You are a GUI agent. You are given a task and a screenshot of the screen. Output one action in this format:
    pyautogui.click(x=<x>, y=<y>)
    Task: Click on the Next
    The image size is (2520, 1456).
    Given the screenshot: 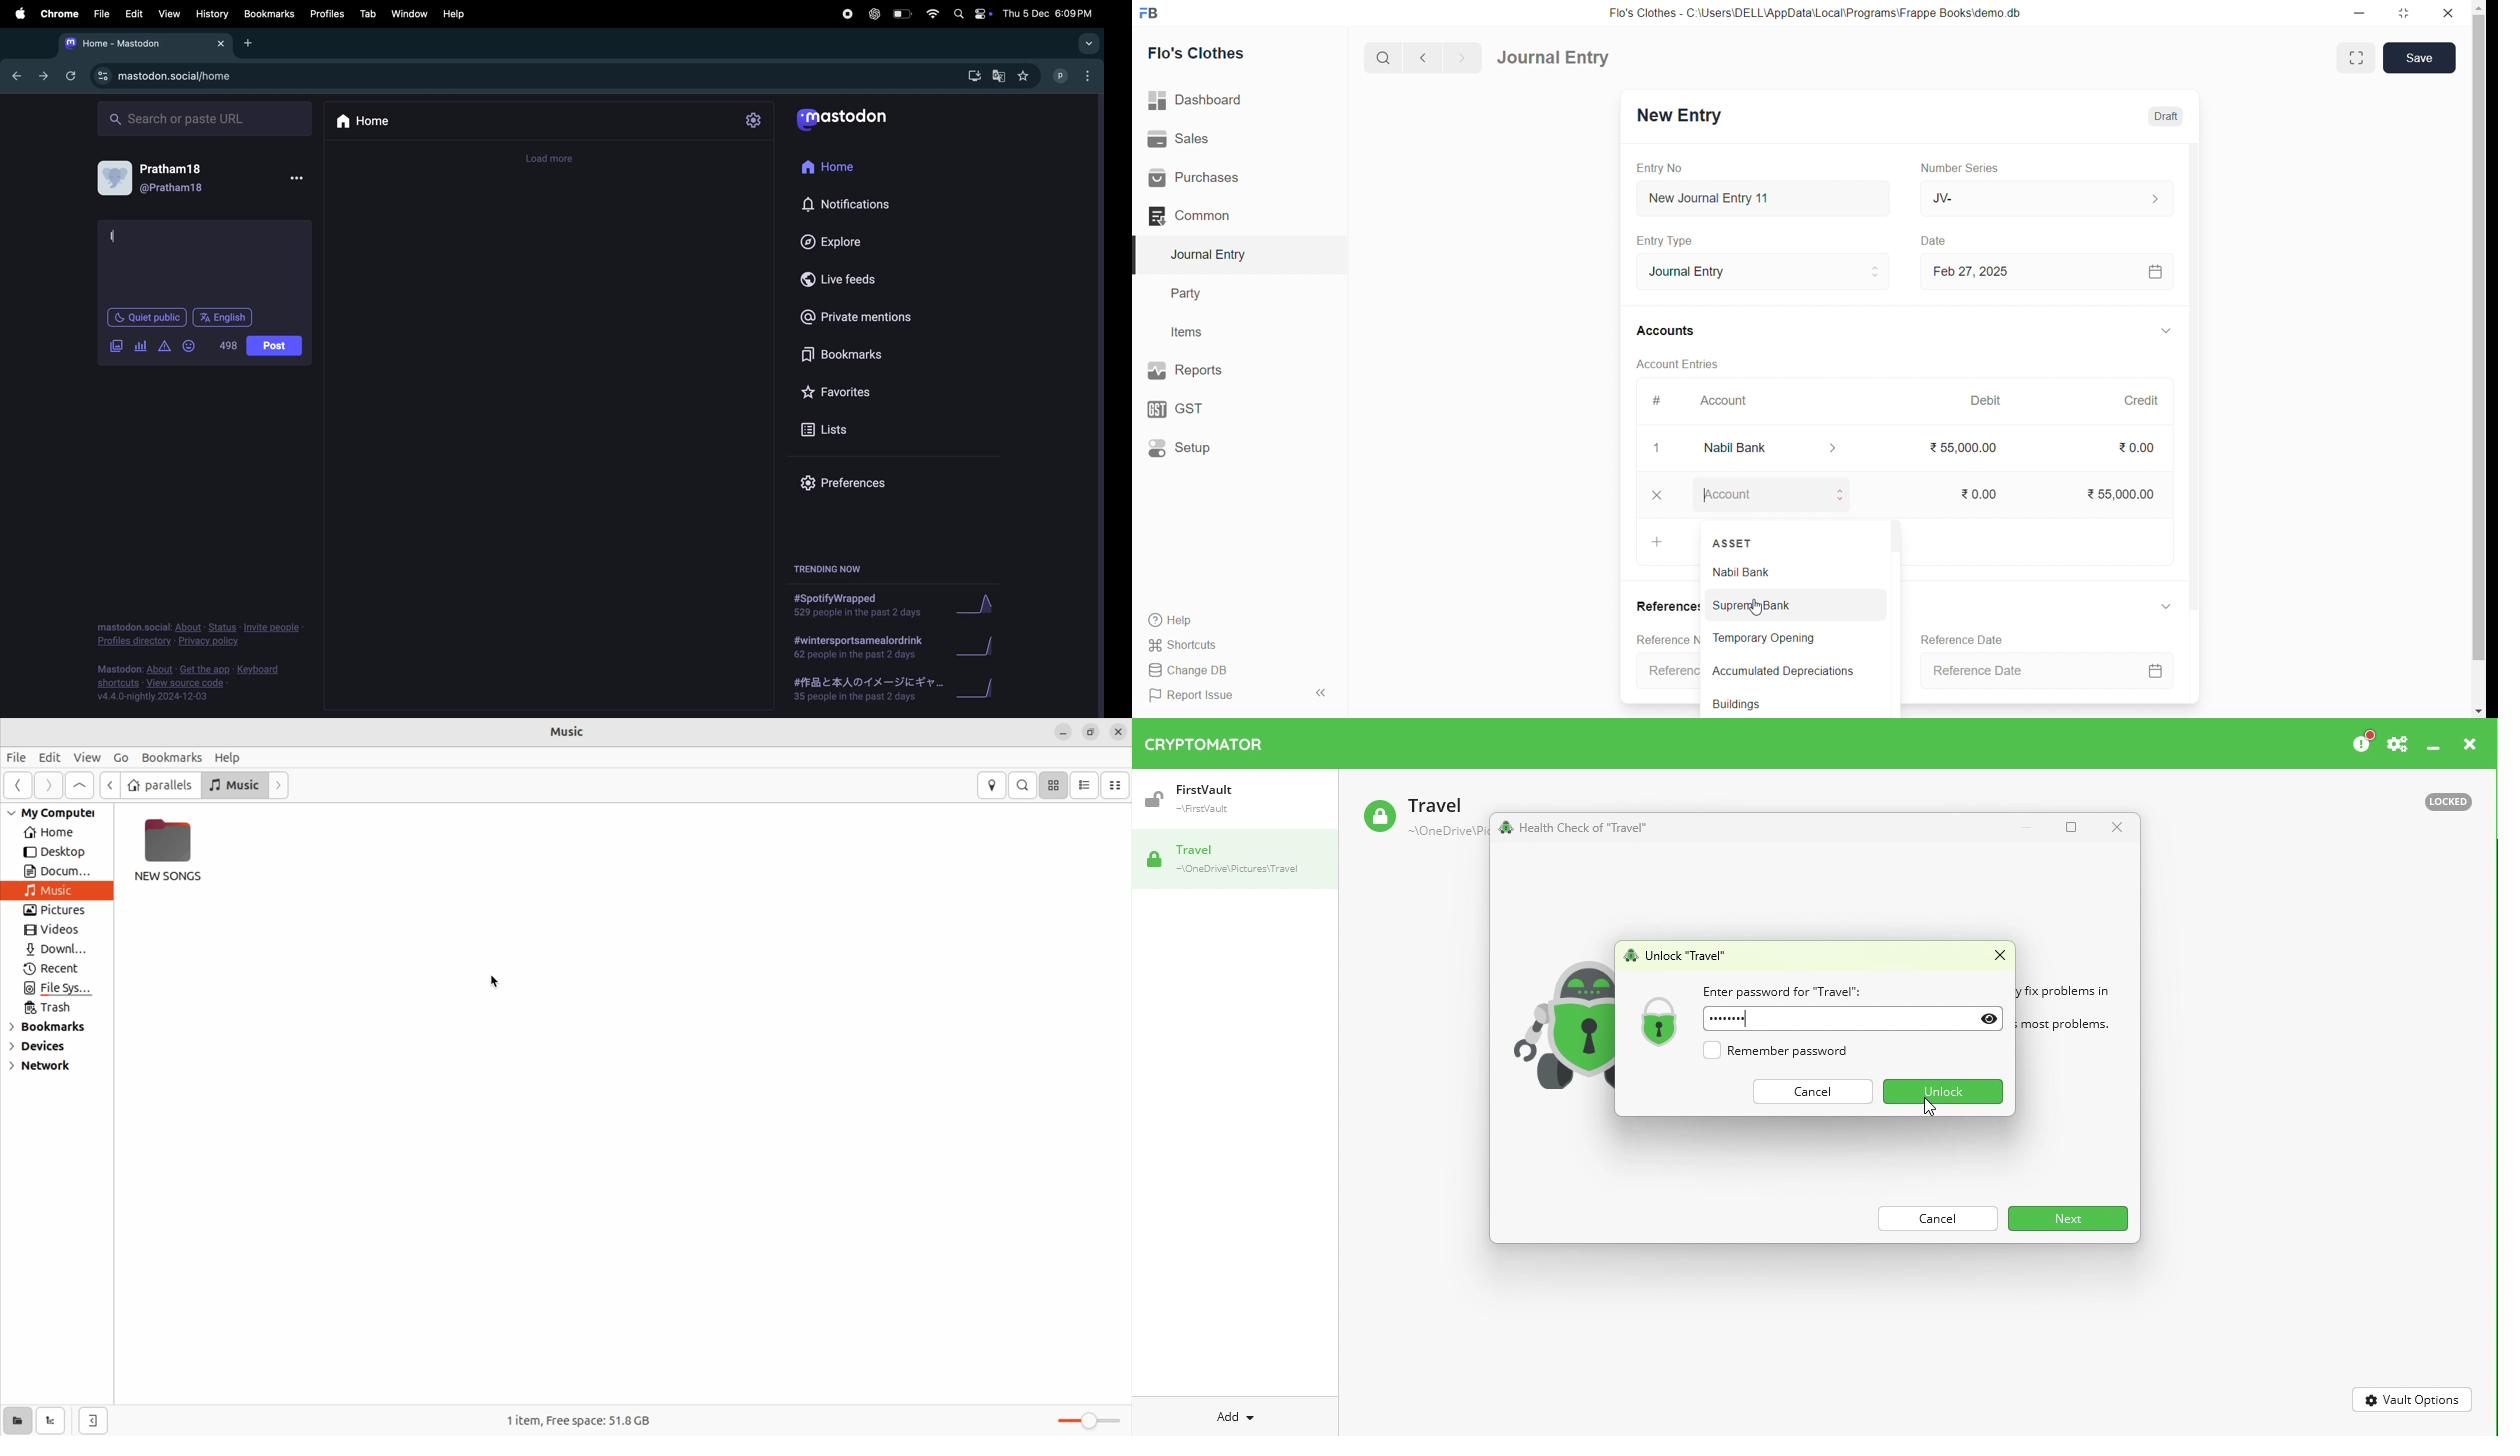 What is the action you would take?
    pyautogui.click(x=2070, y=1217)
    